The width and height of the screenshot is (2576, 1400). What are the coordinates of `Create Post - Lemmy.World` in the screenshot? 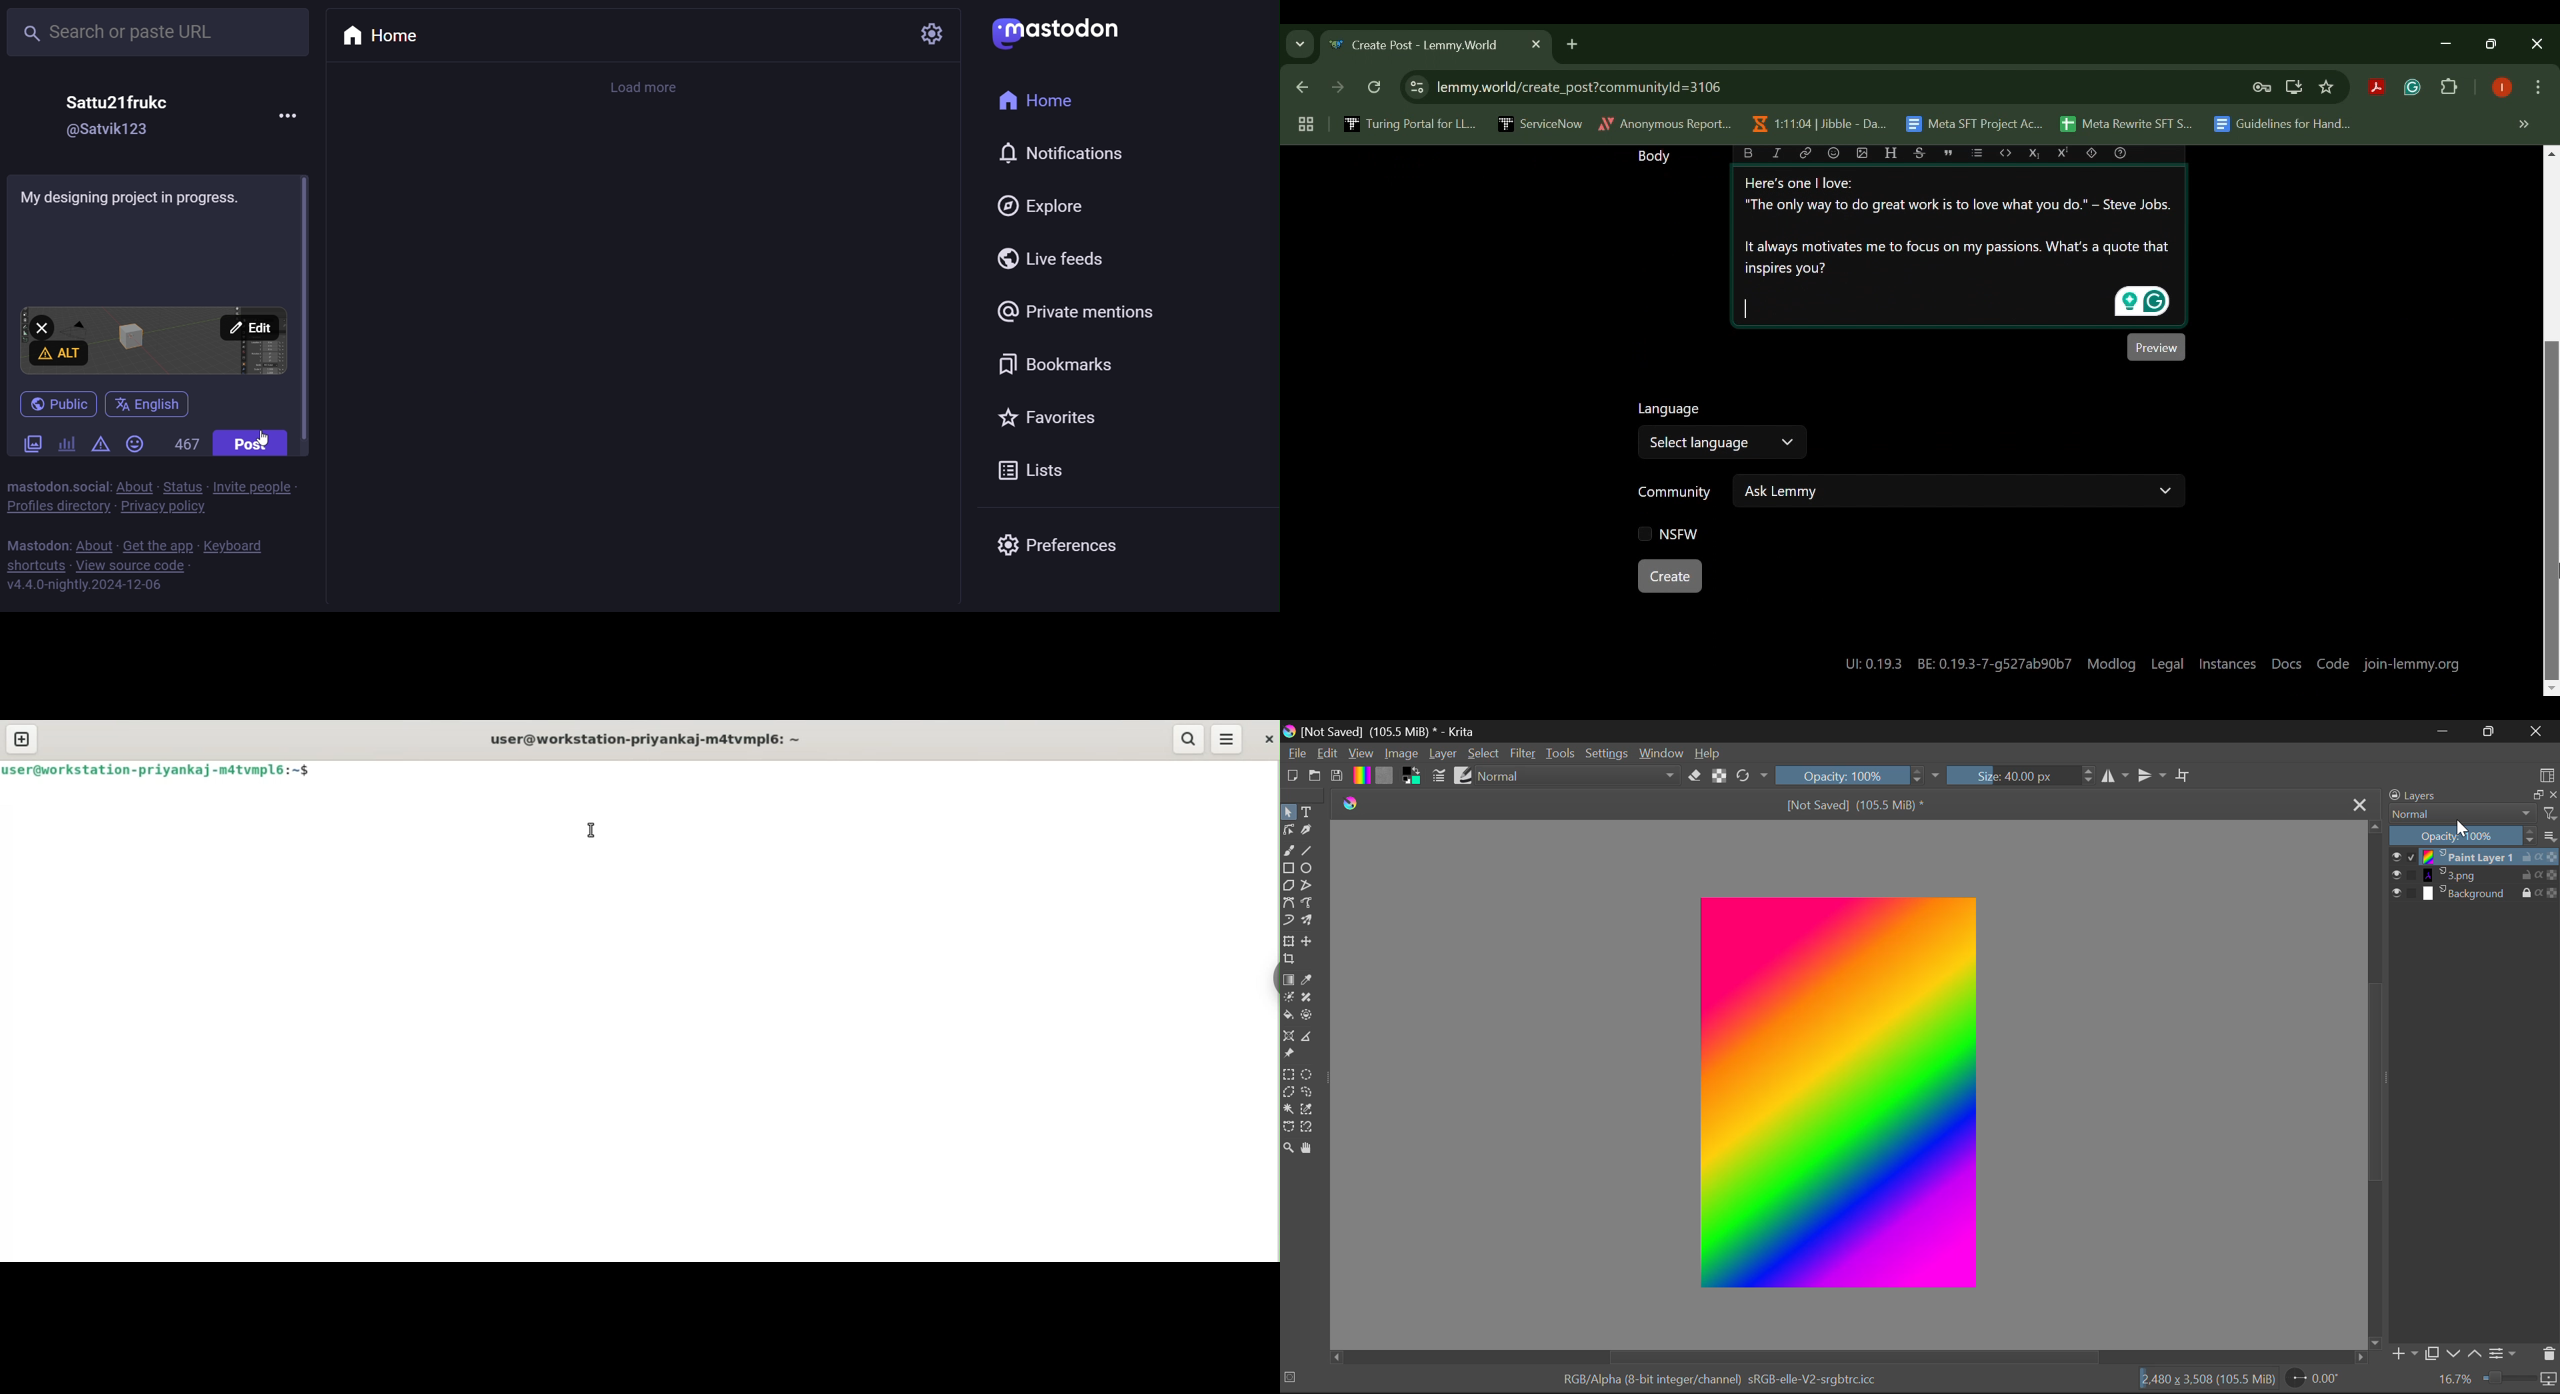 It's located at (1418, 46).